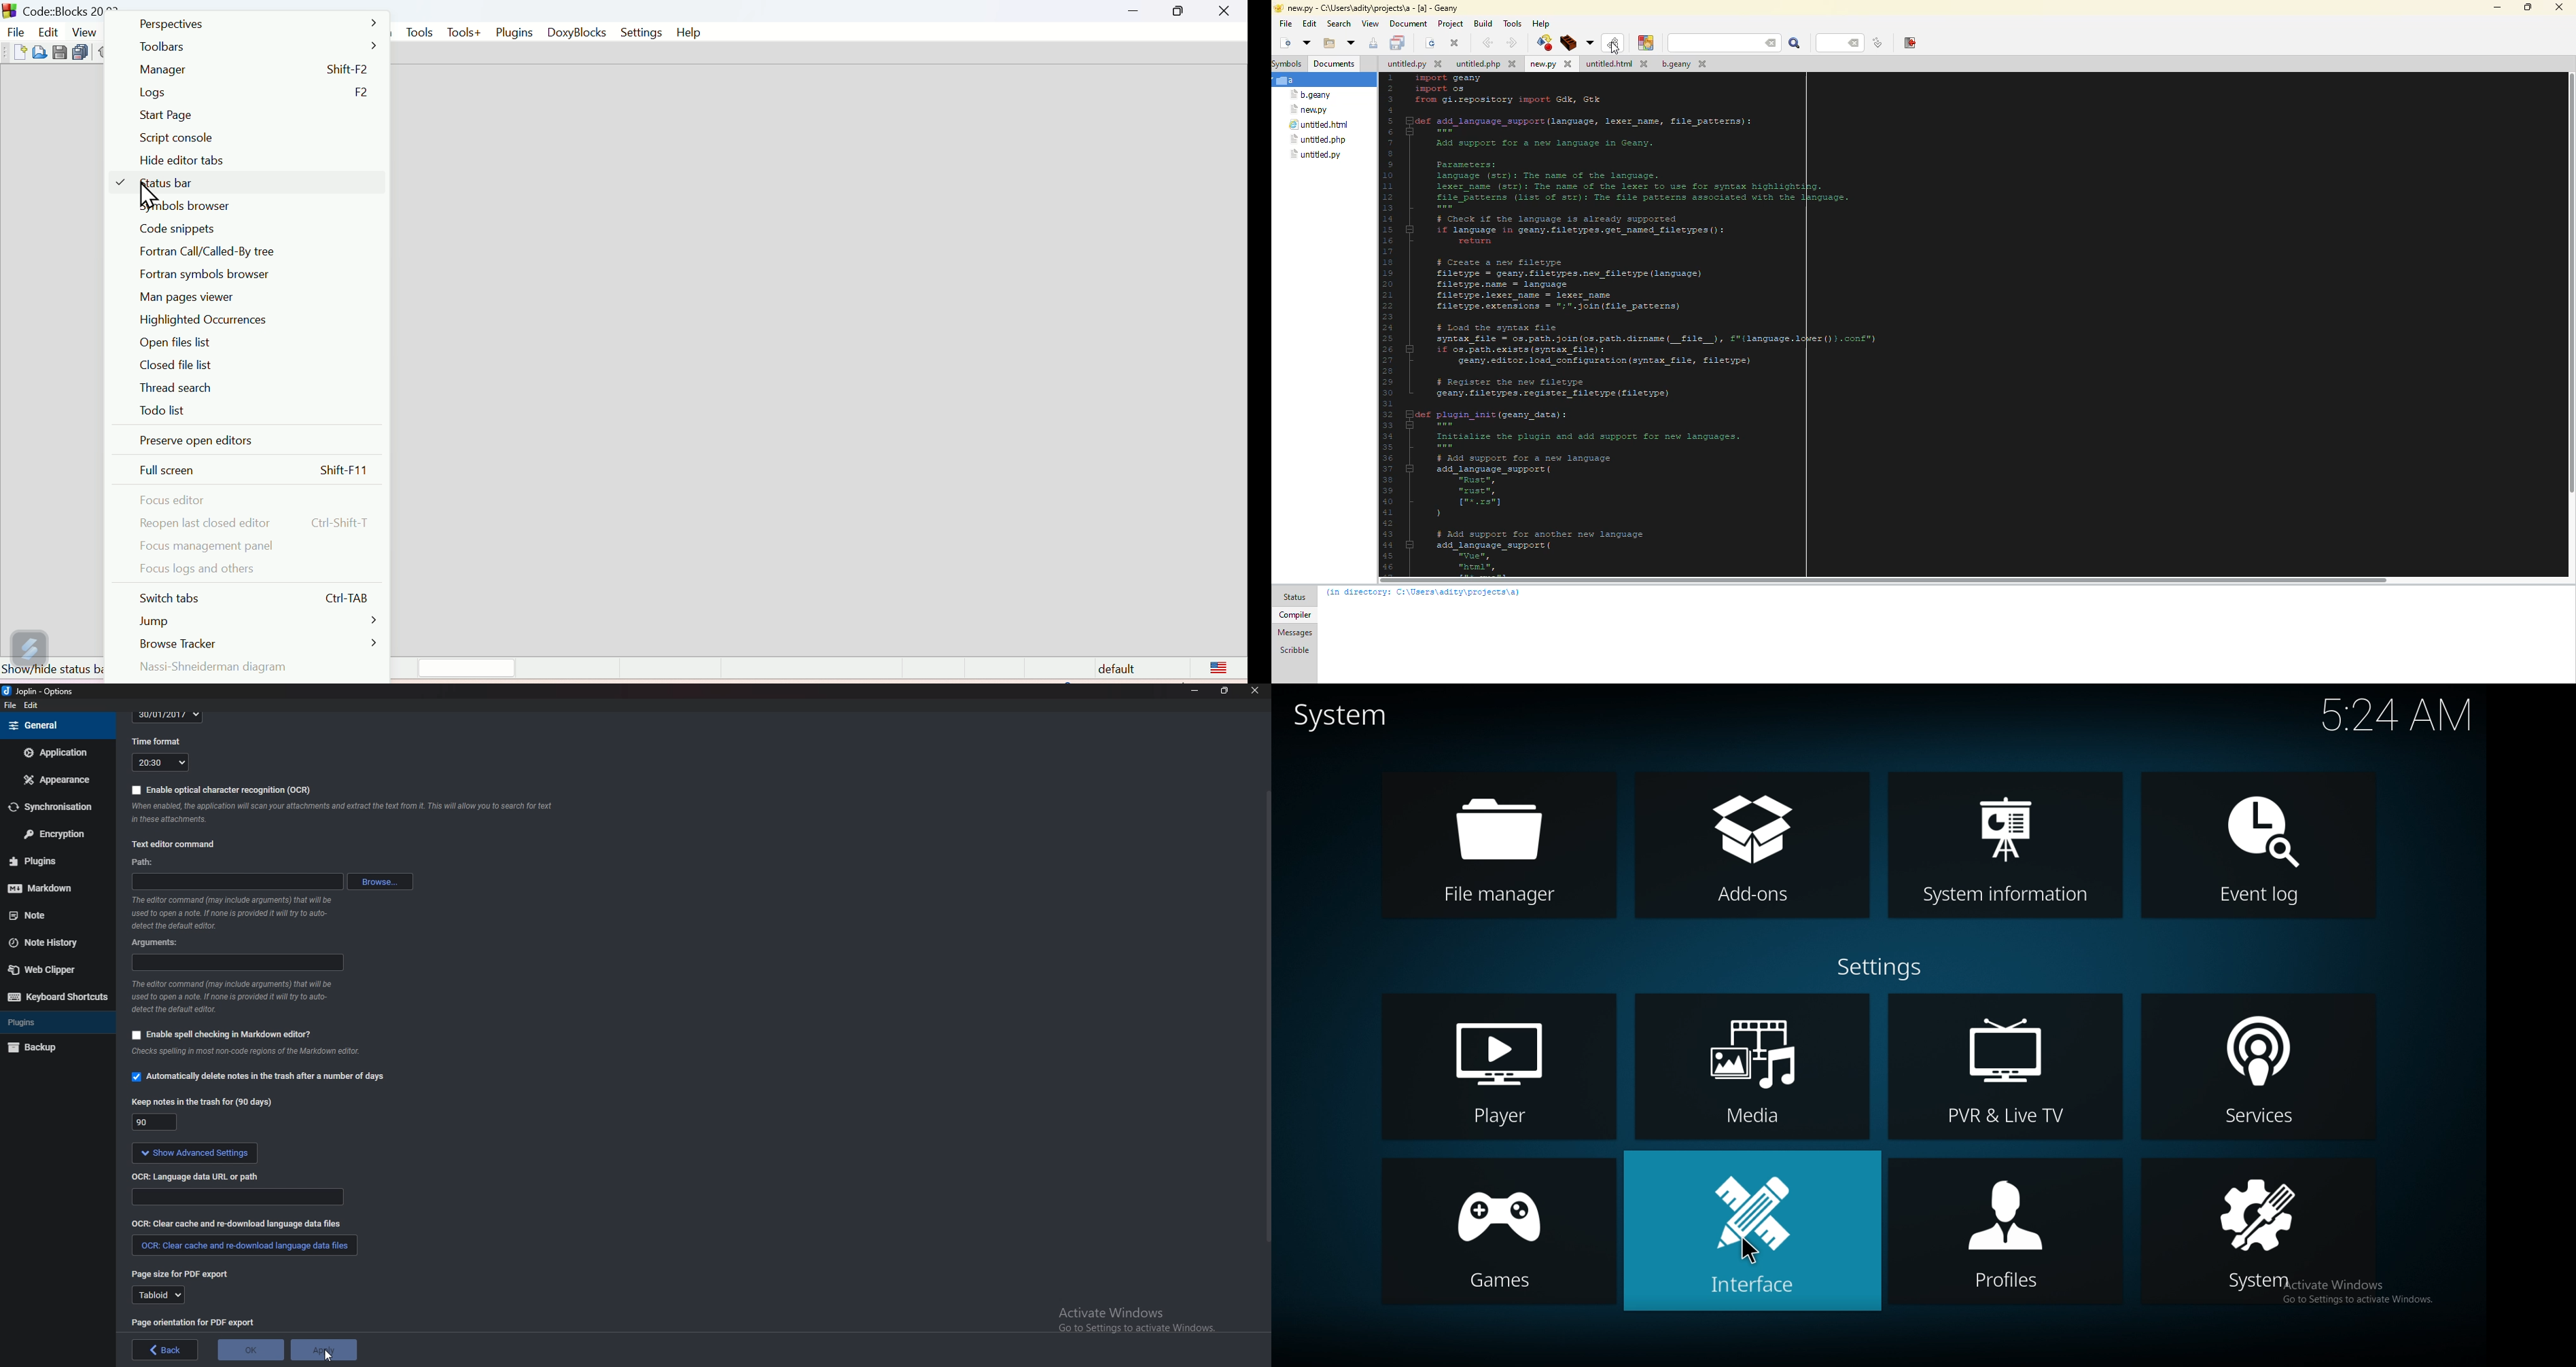 The width and height of the screenshot is (2576, 1372). I want to click on Fortran call, so click(243, 253).